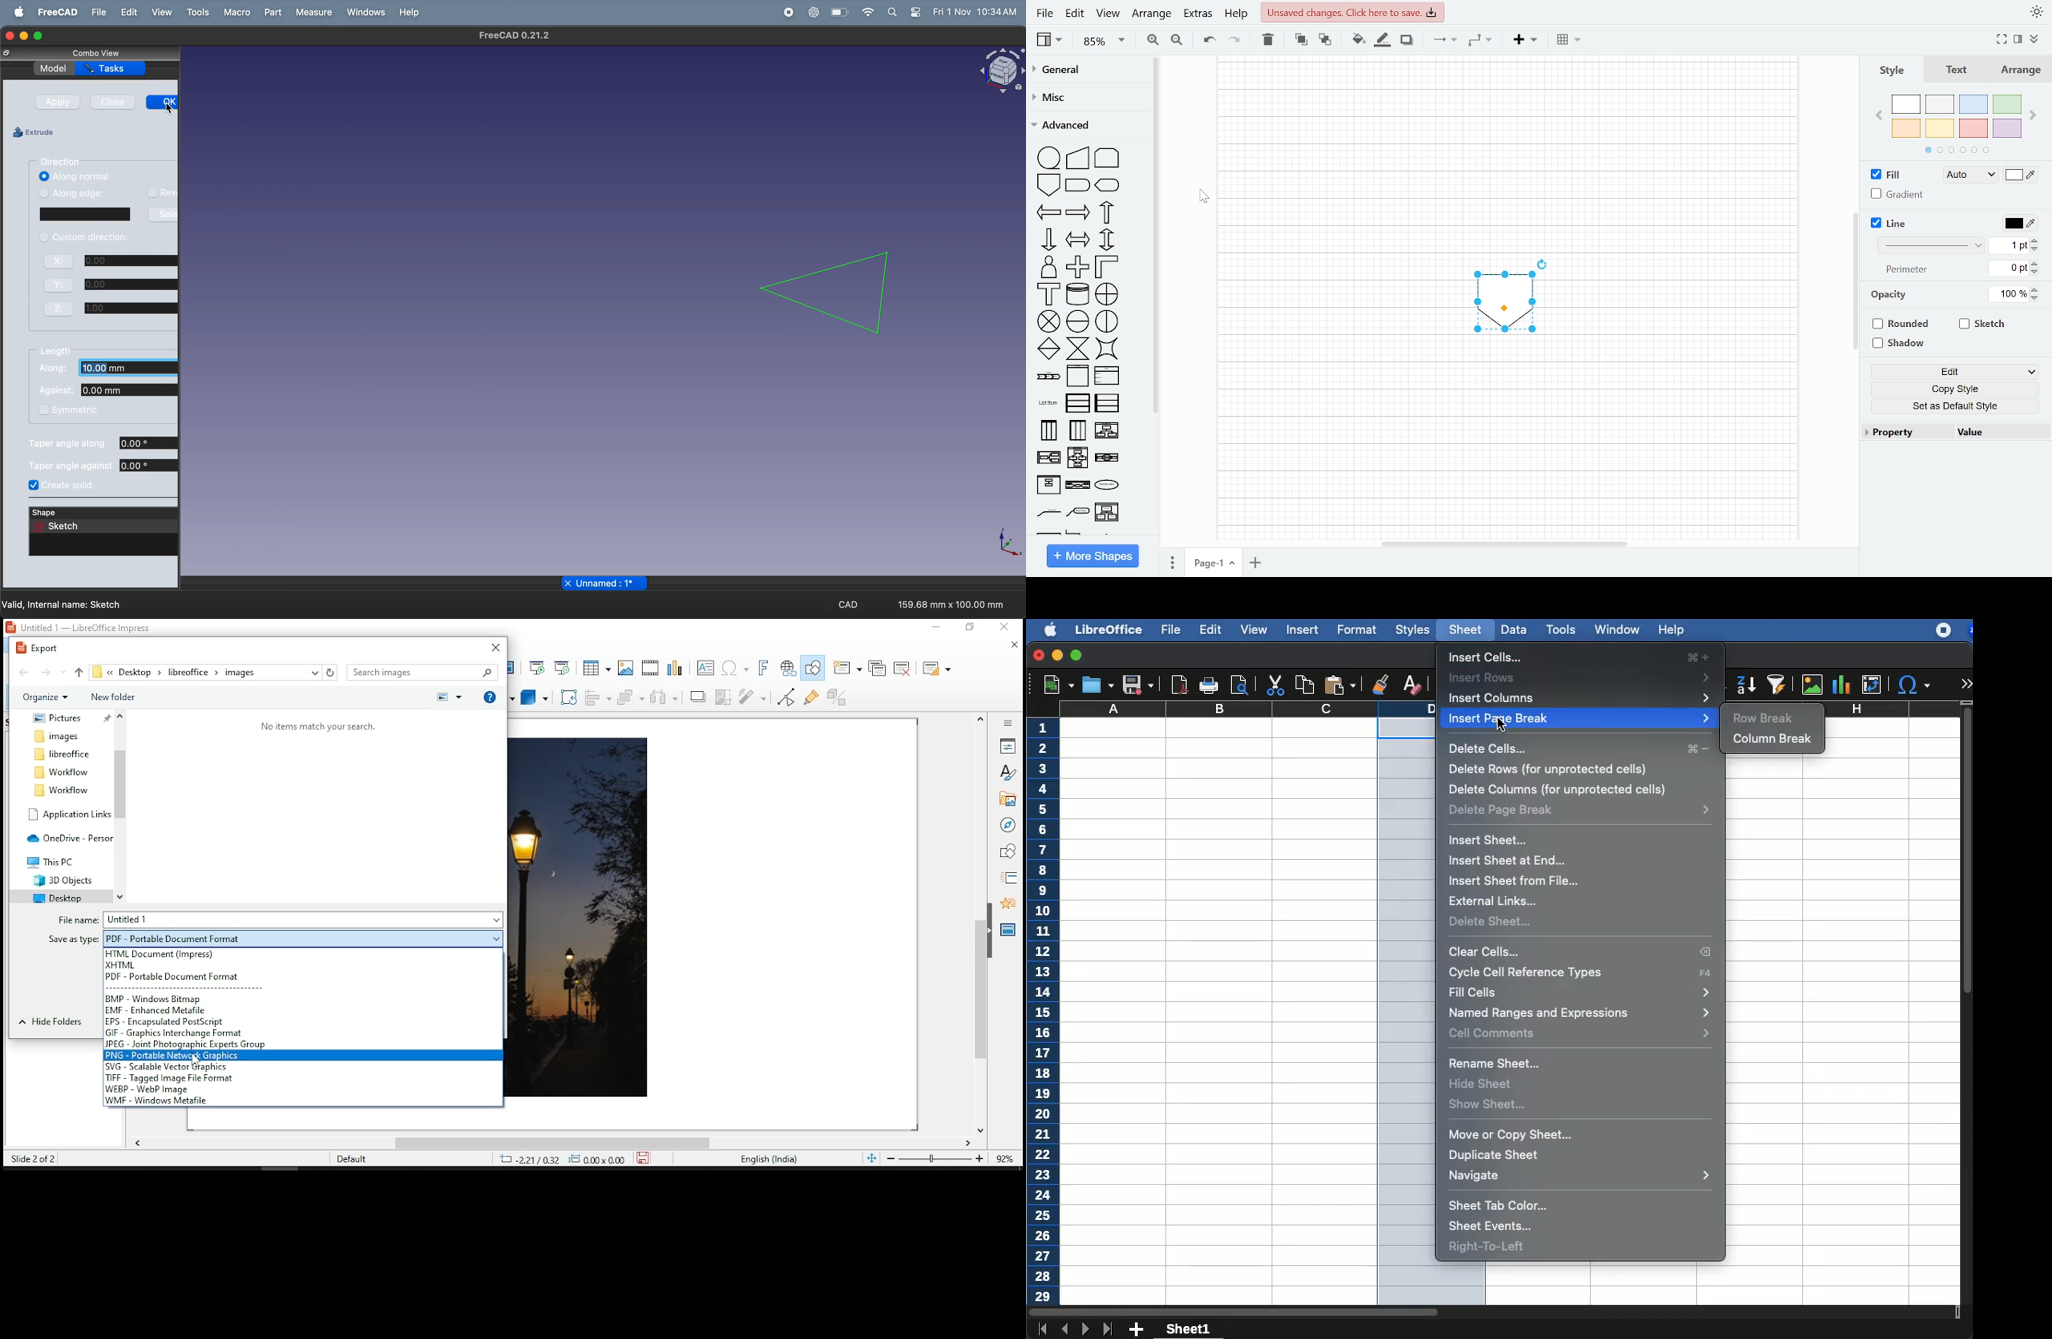 The height and width of the screenshot is (1344, 2072). What do you see at coordinates (1049, 486) in the screenshot?
I see `mind map` at bounding box center [1049, 486].